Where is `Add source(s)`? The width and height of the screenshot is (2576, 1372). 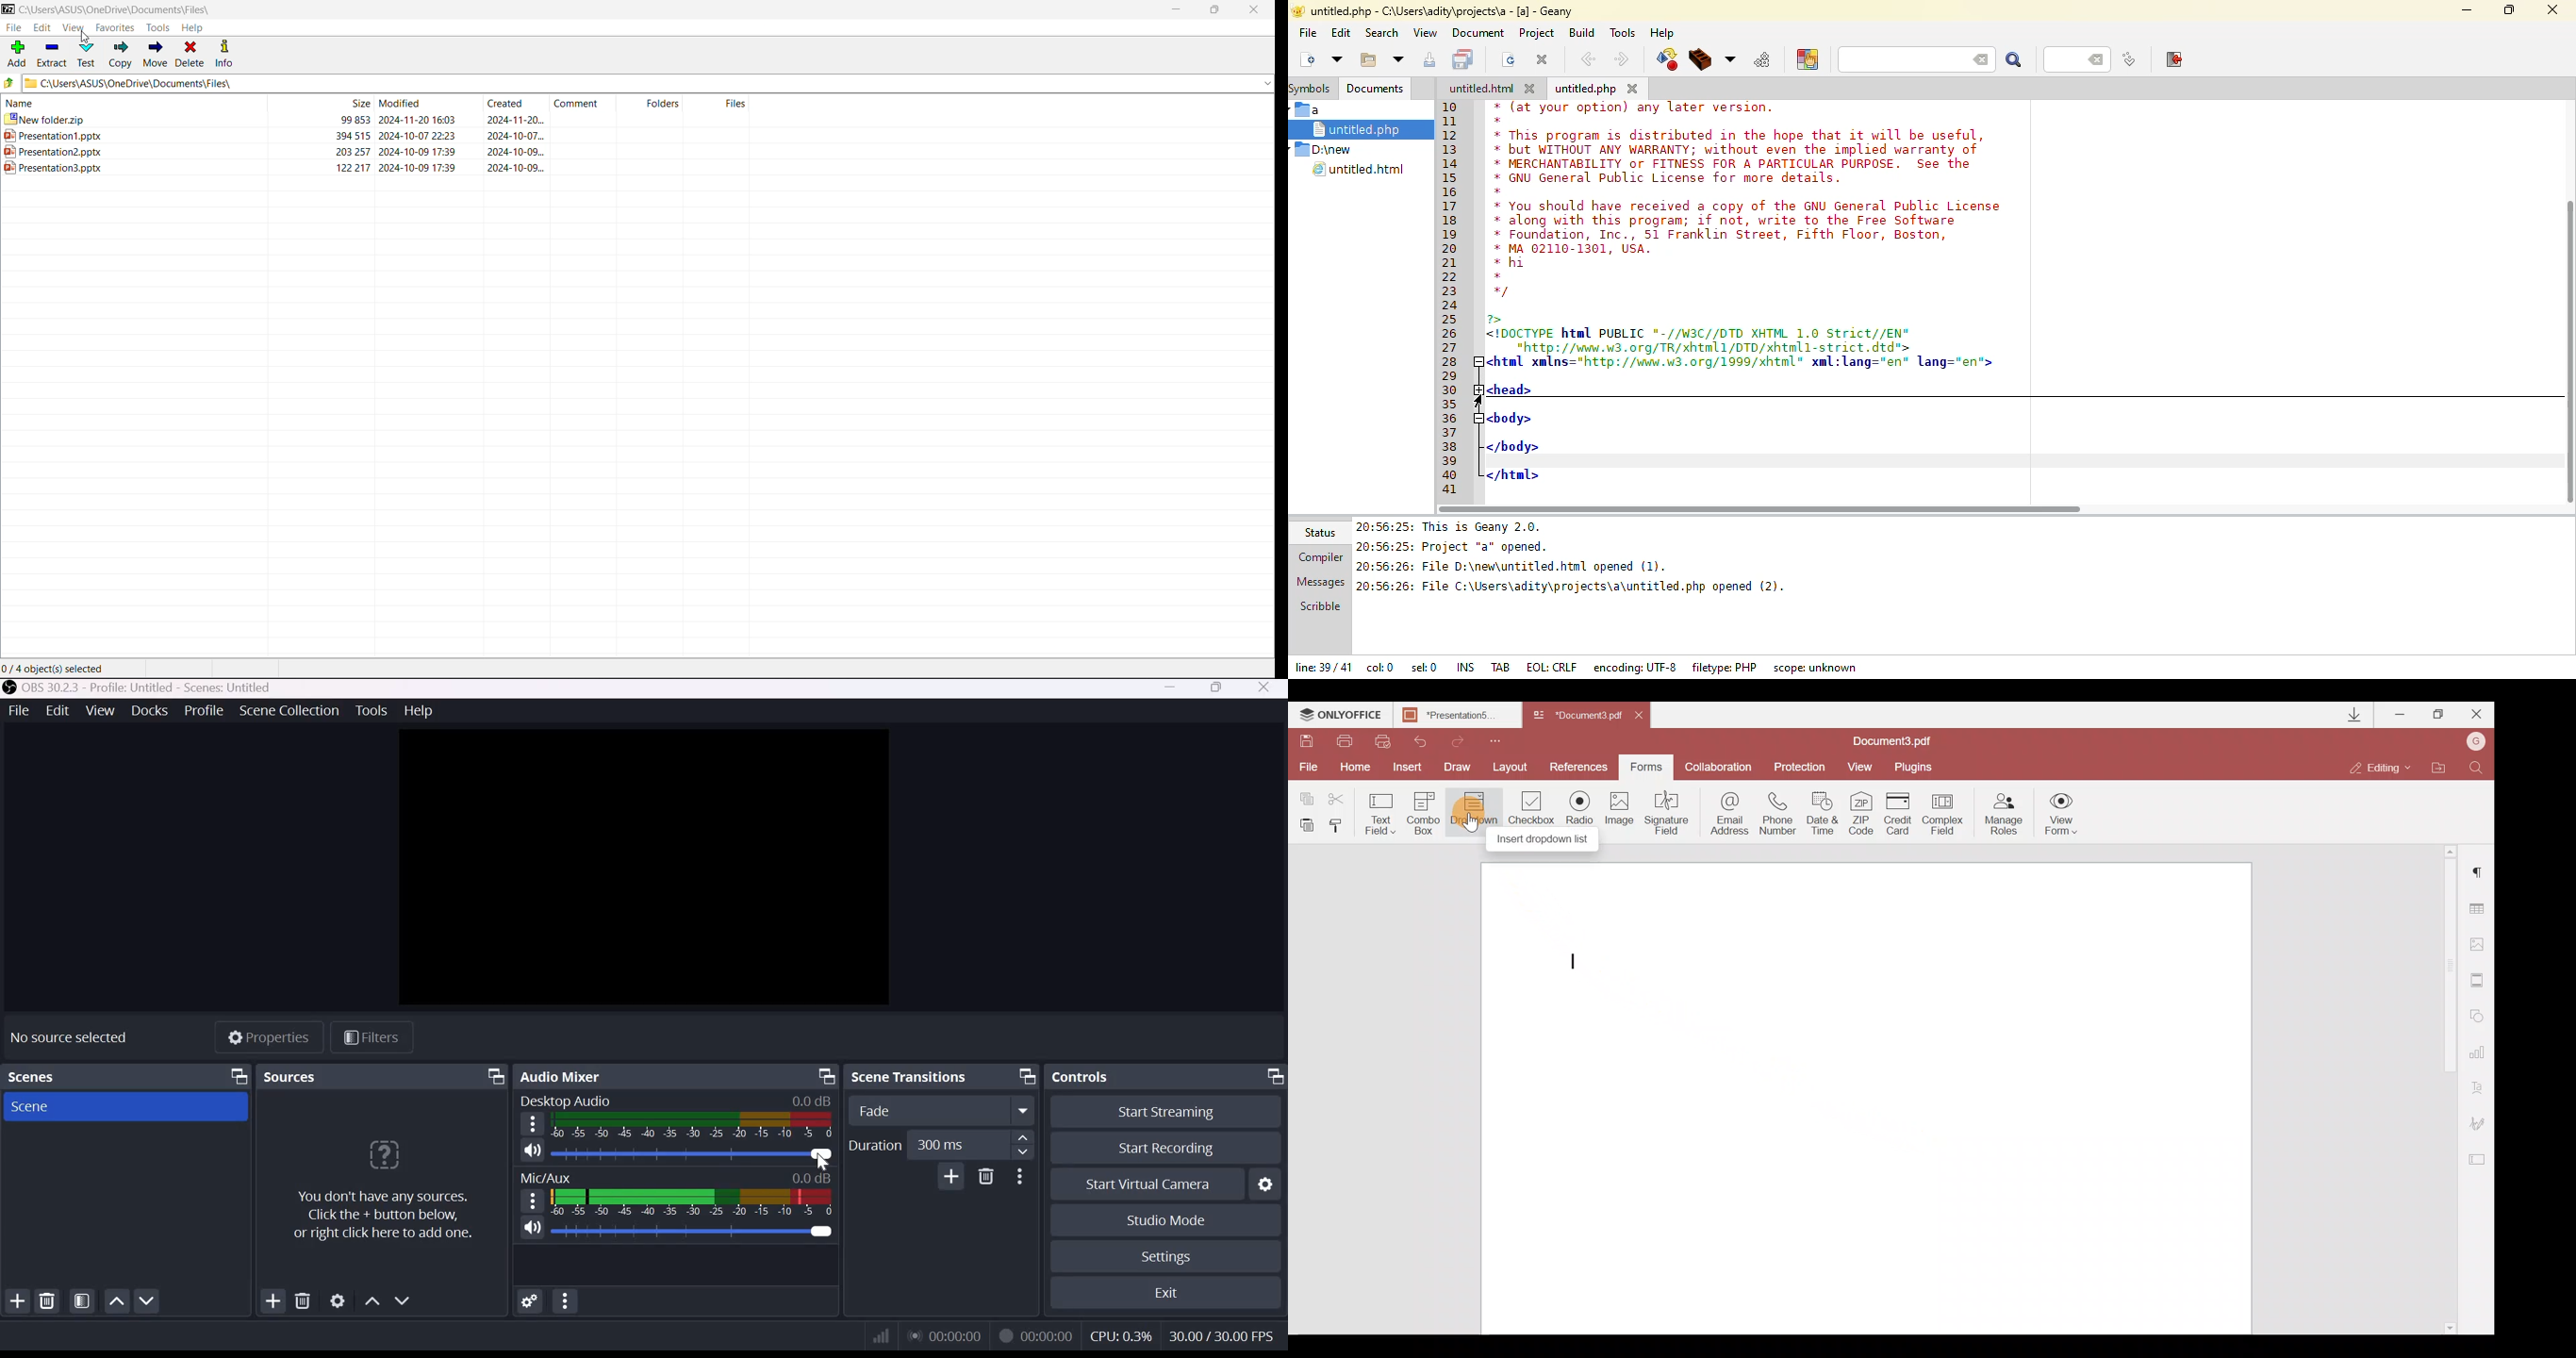
Add source(s) is located at coordinates (274, 1303).